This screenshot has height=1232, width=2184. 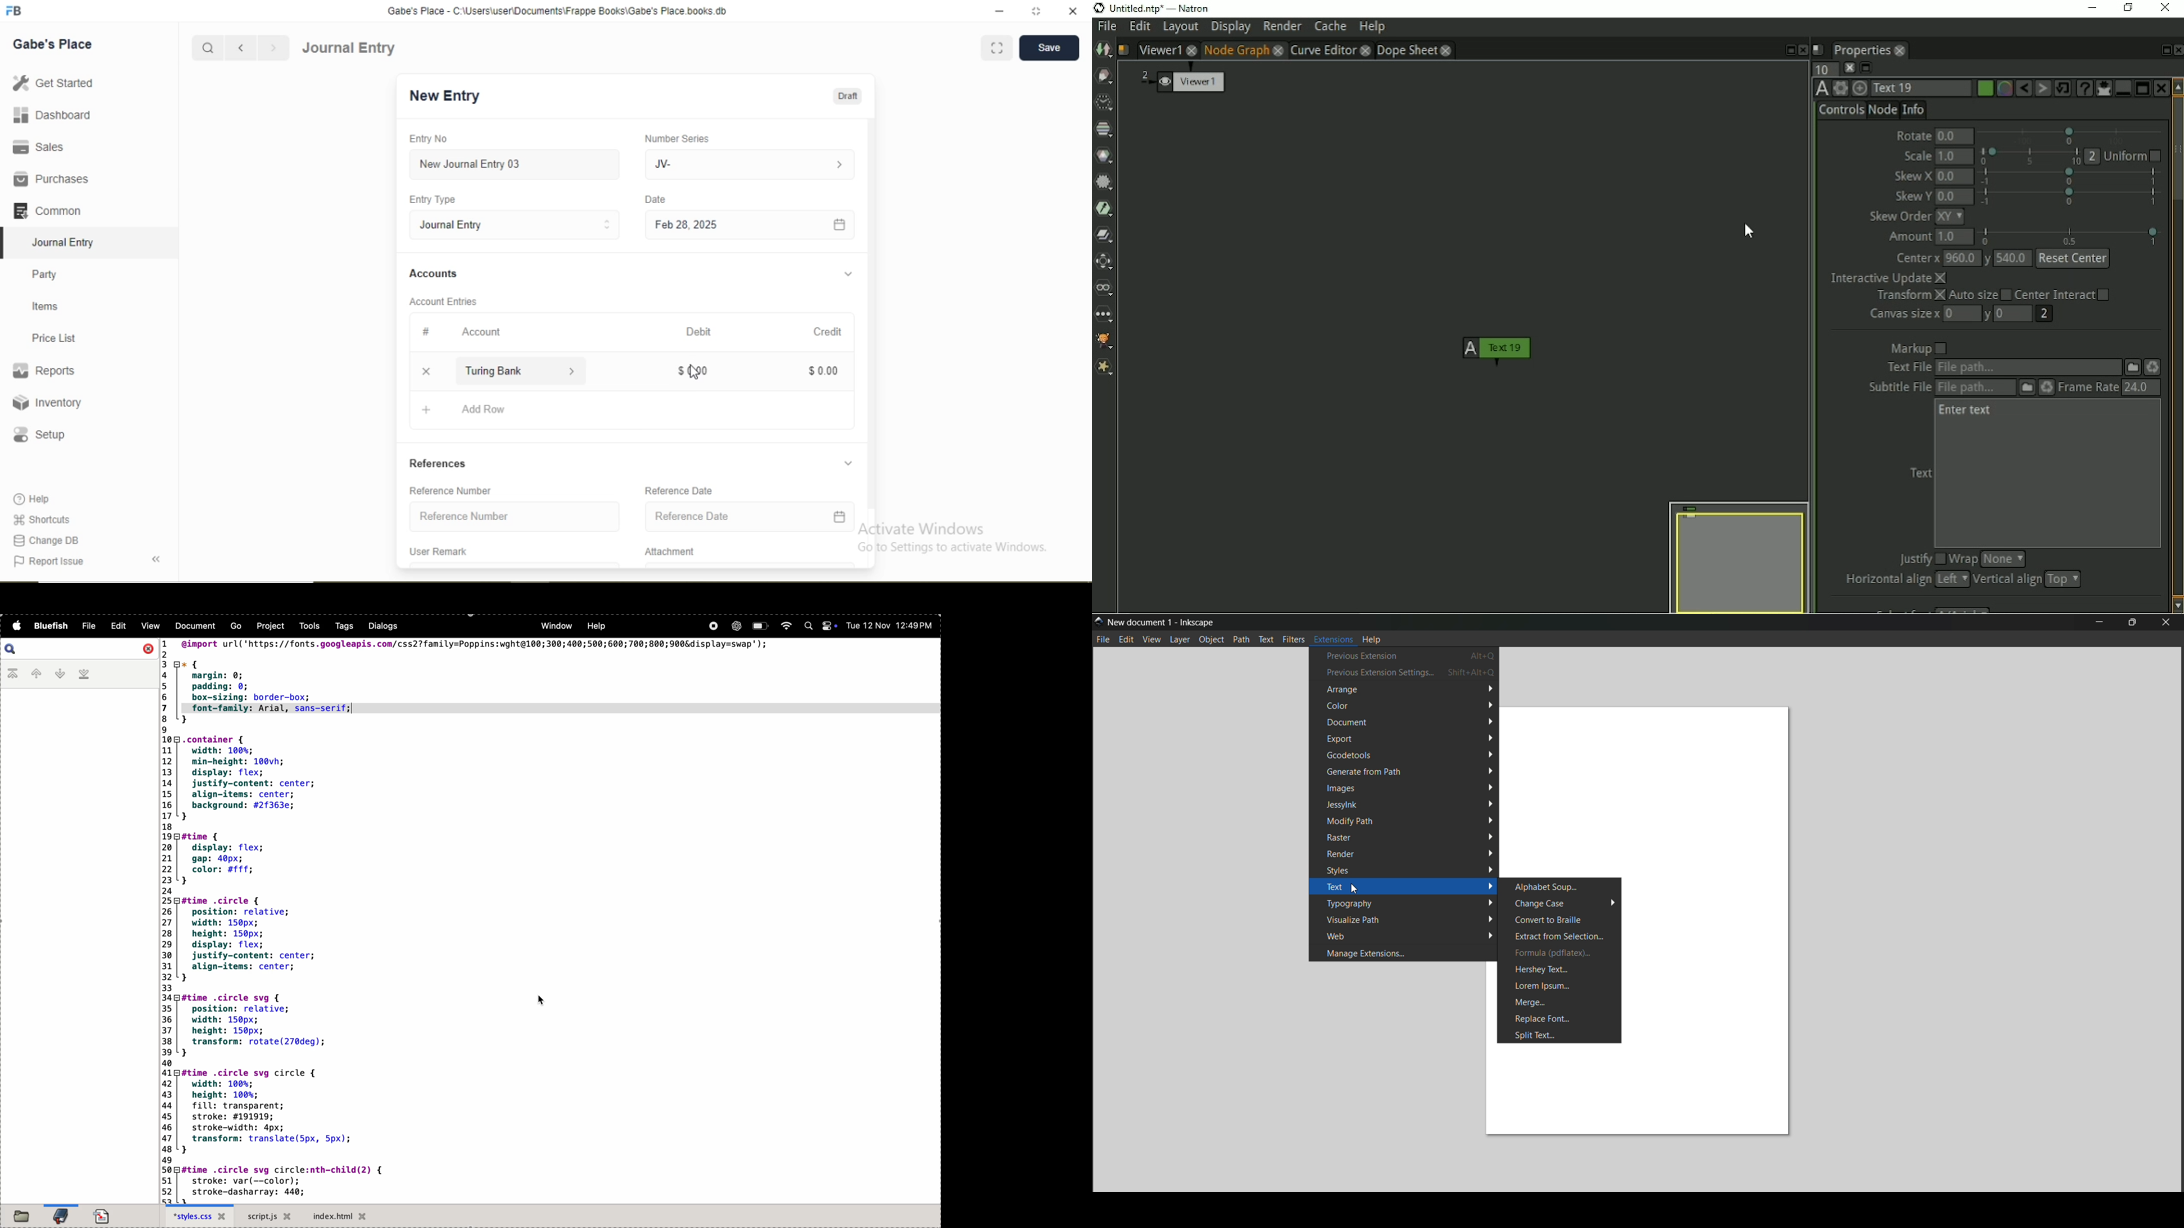 What do you see at coordinates (497, 370) in the screenshot?
I see `Turing Bank` at bounding box center [497, 370].